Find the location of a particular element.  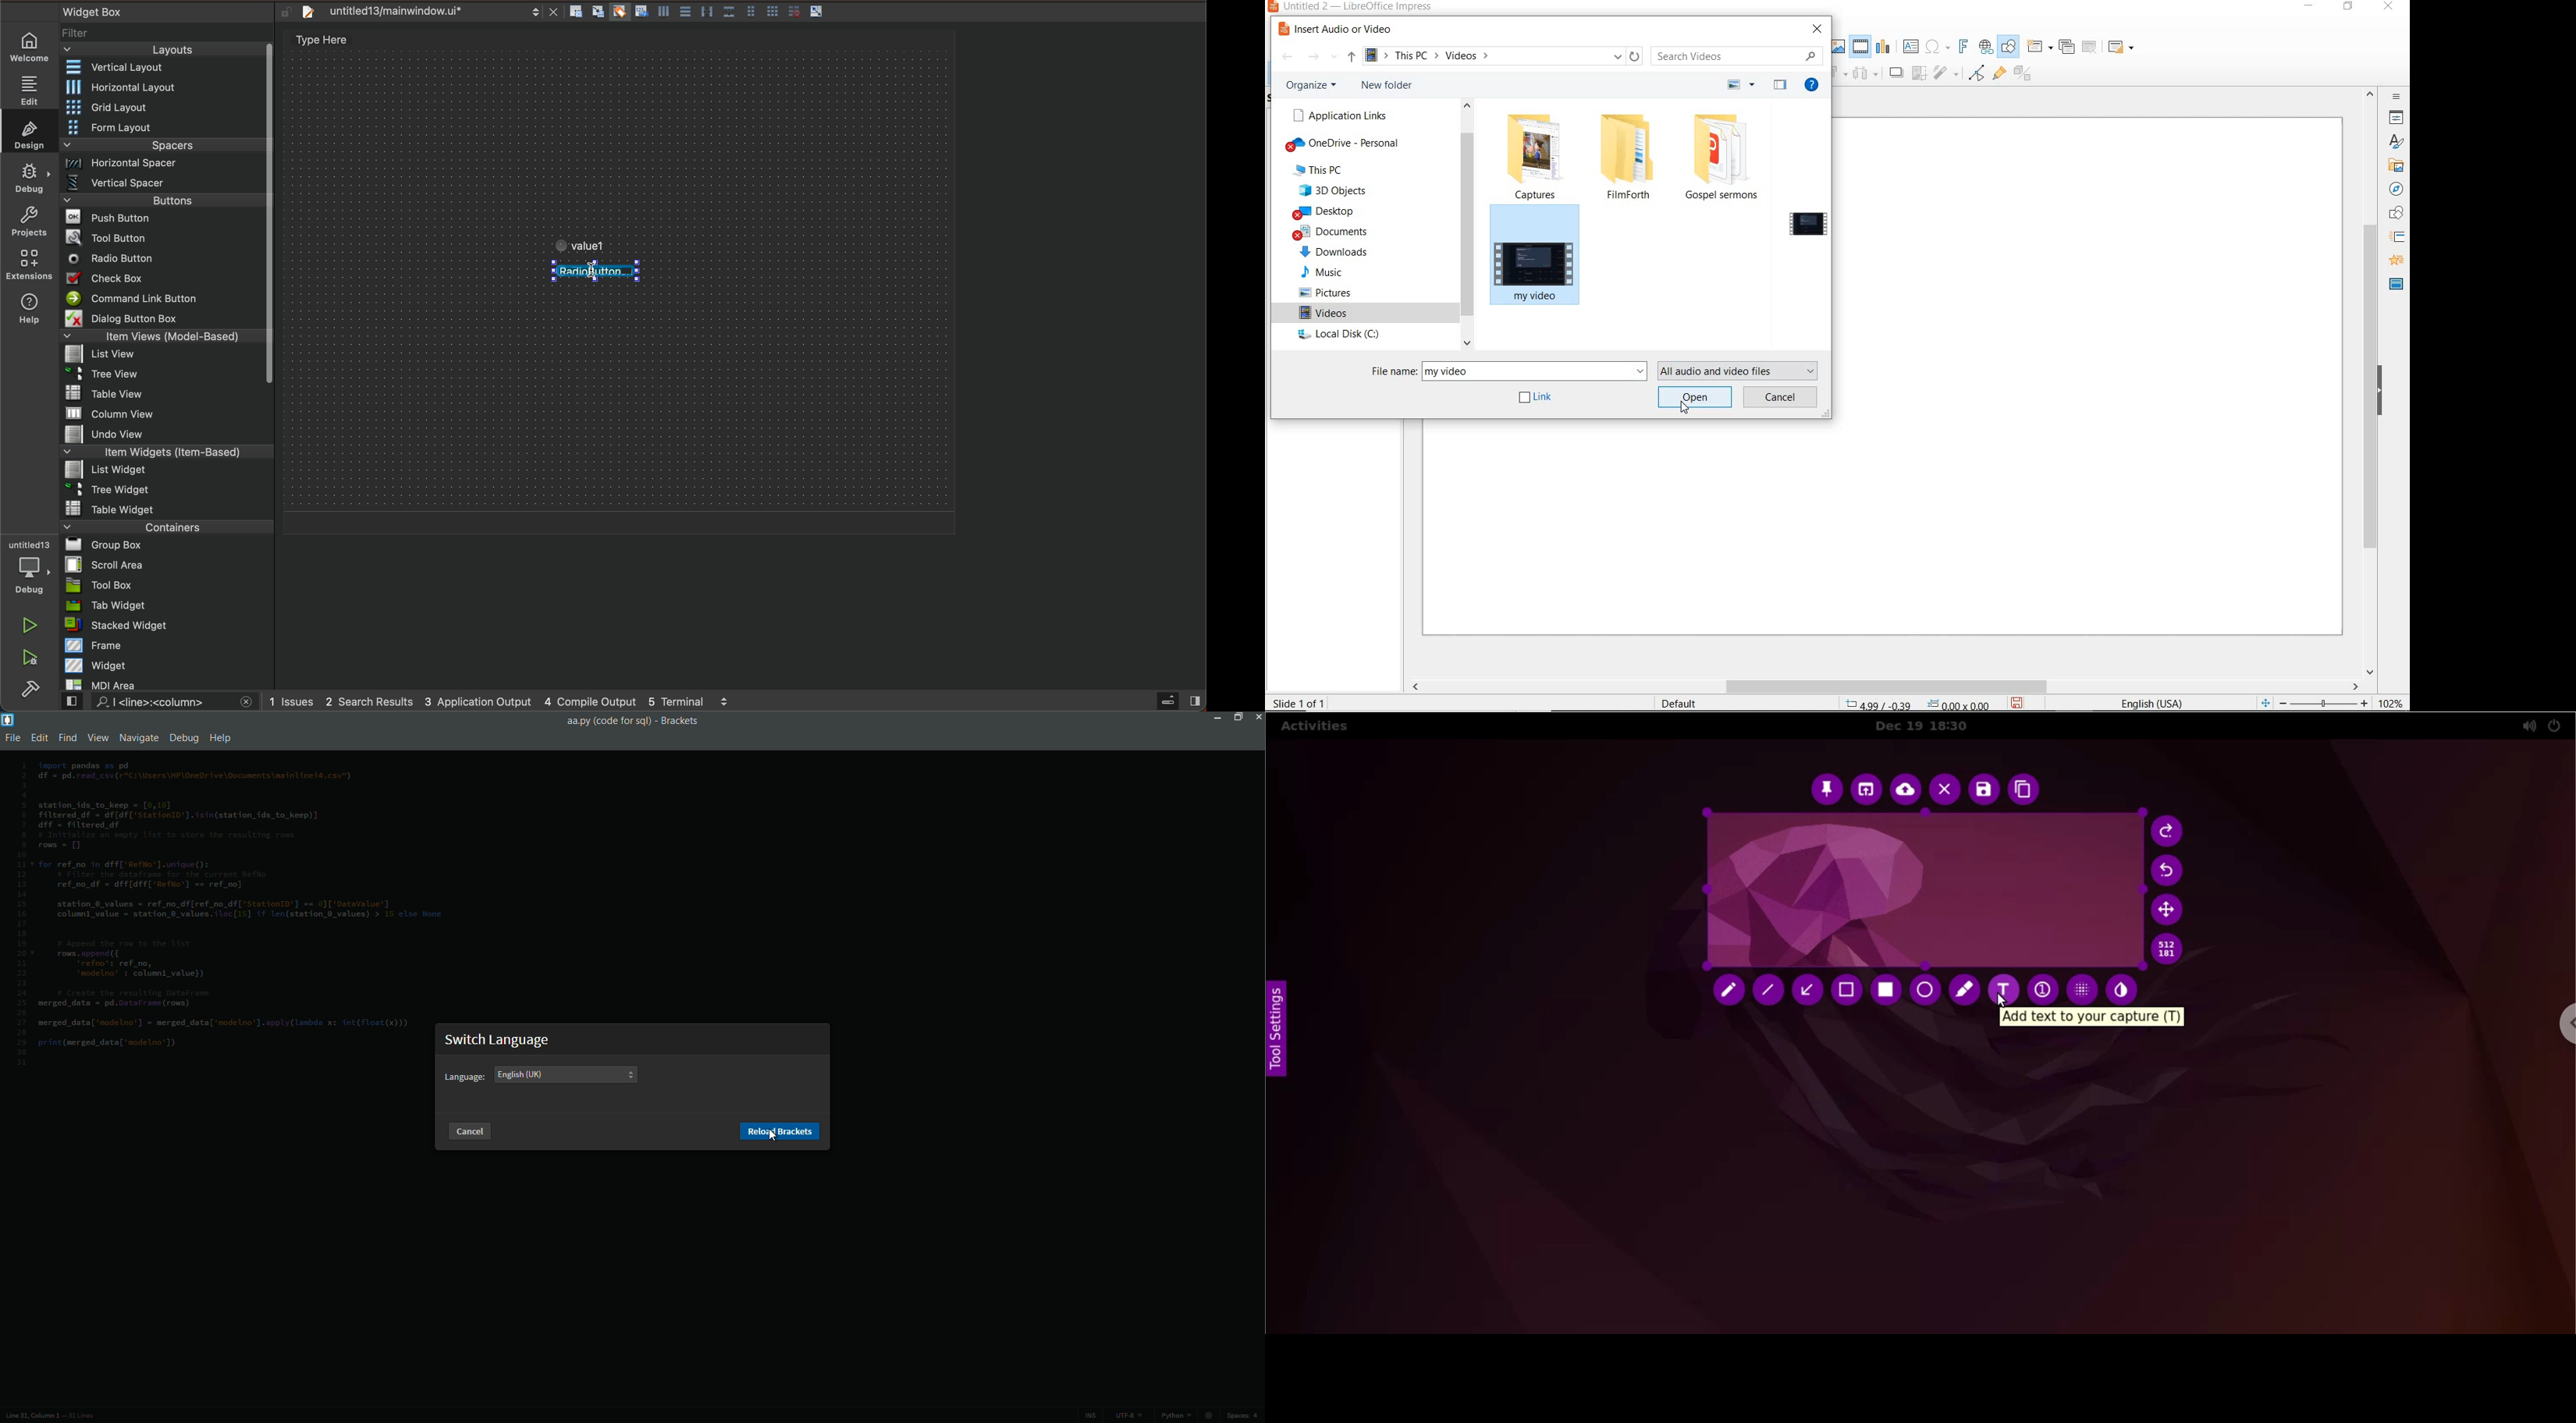

icon is located at coordinates (1921, 74).